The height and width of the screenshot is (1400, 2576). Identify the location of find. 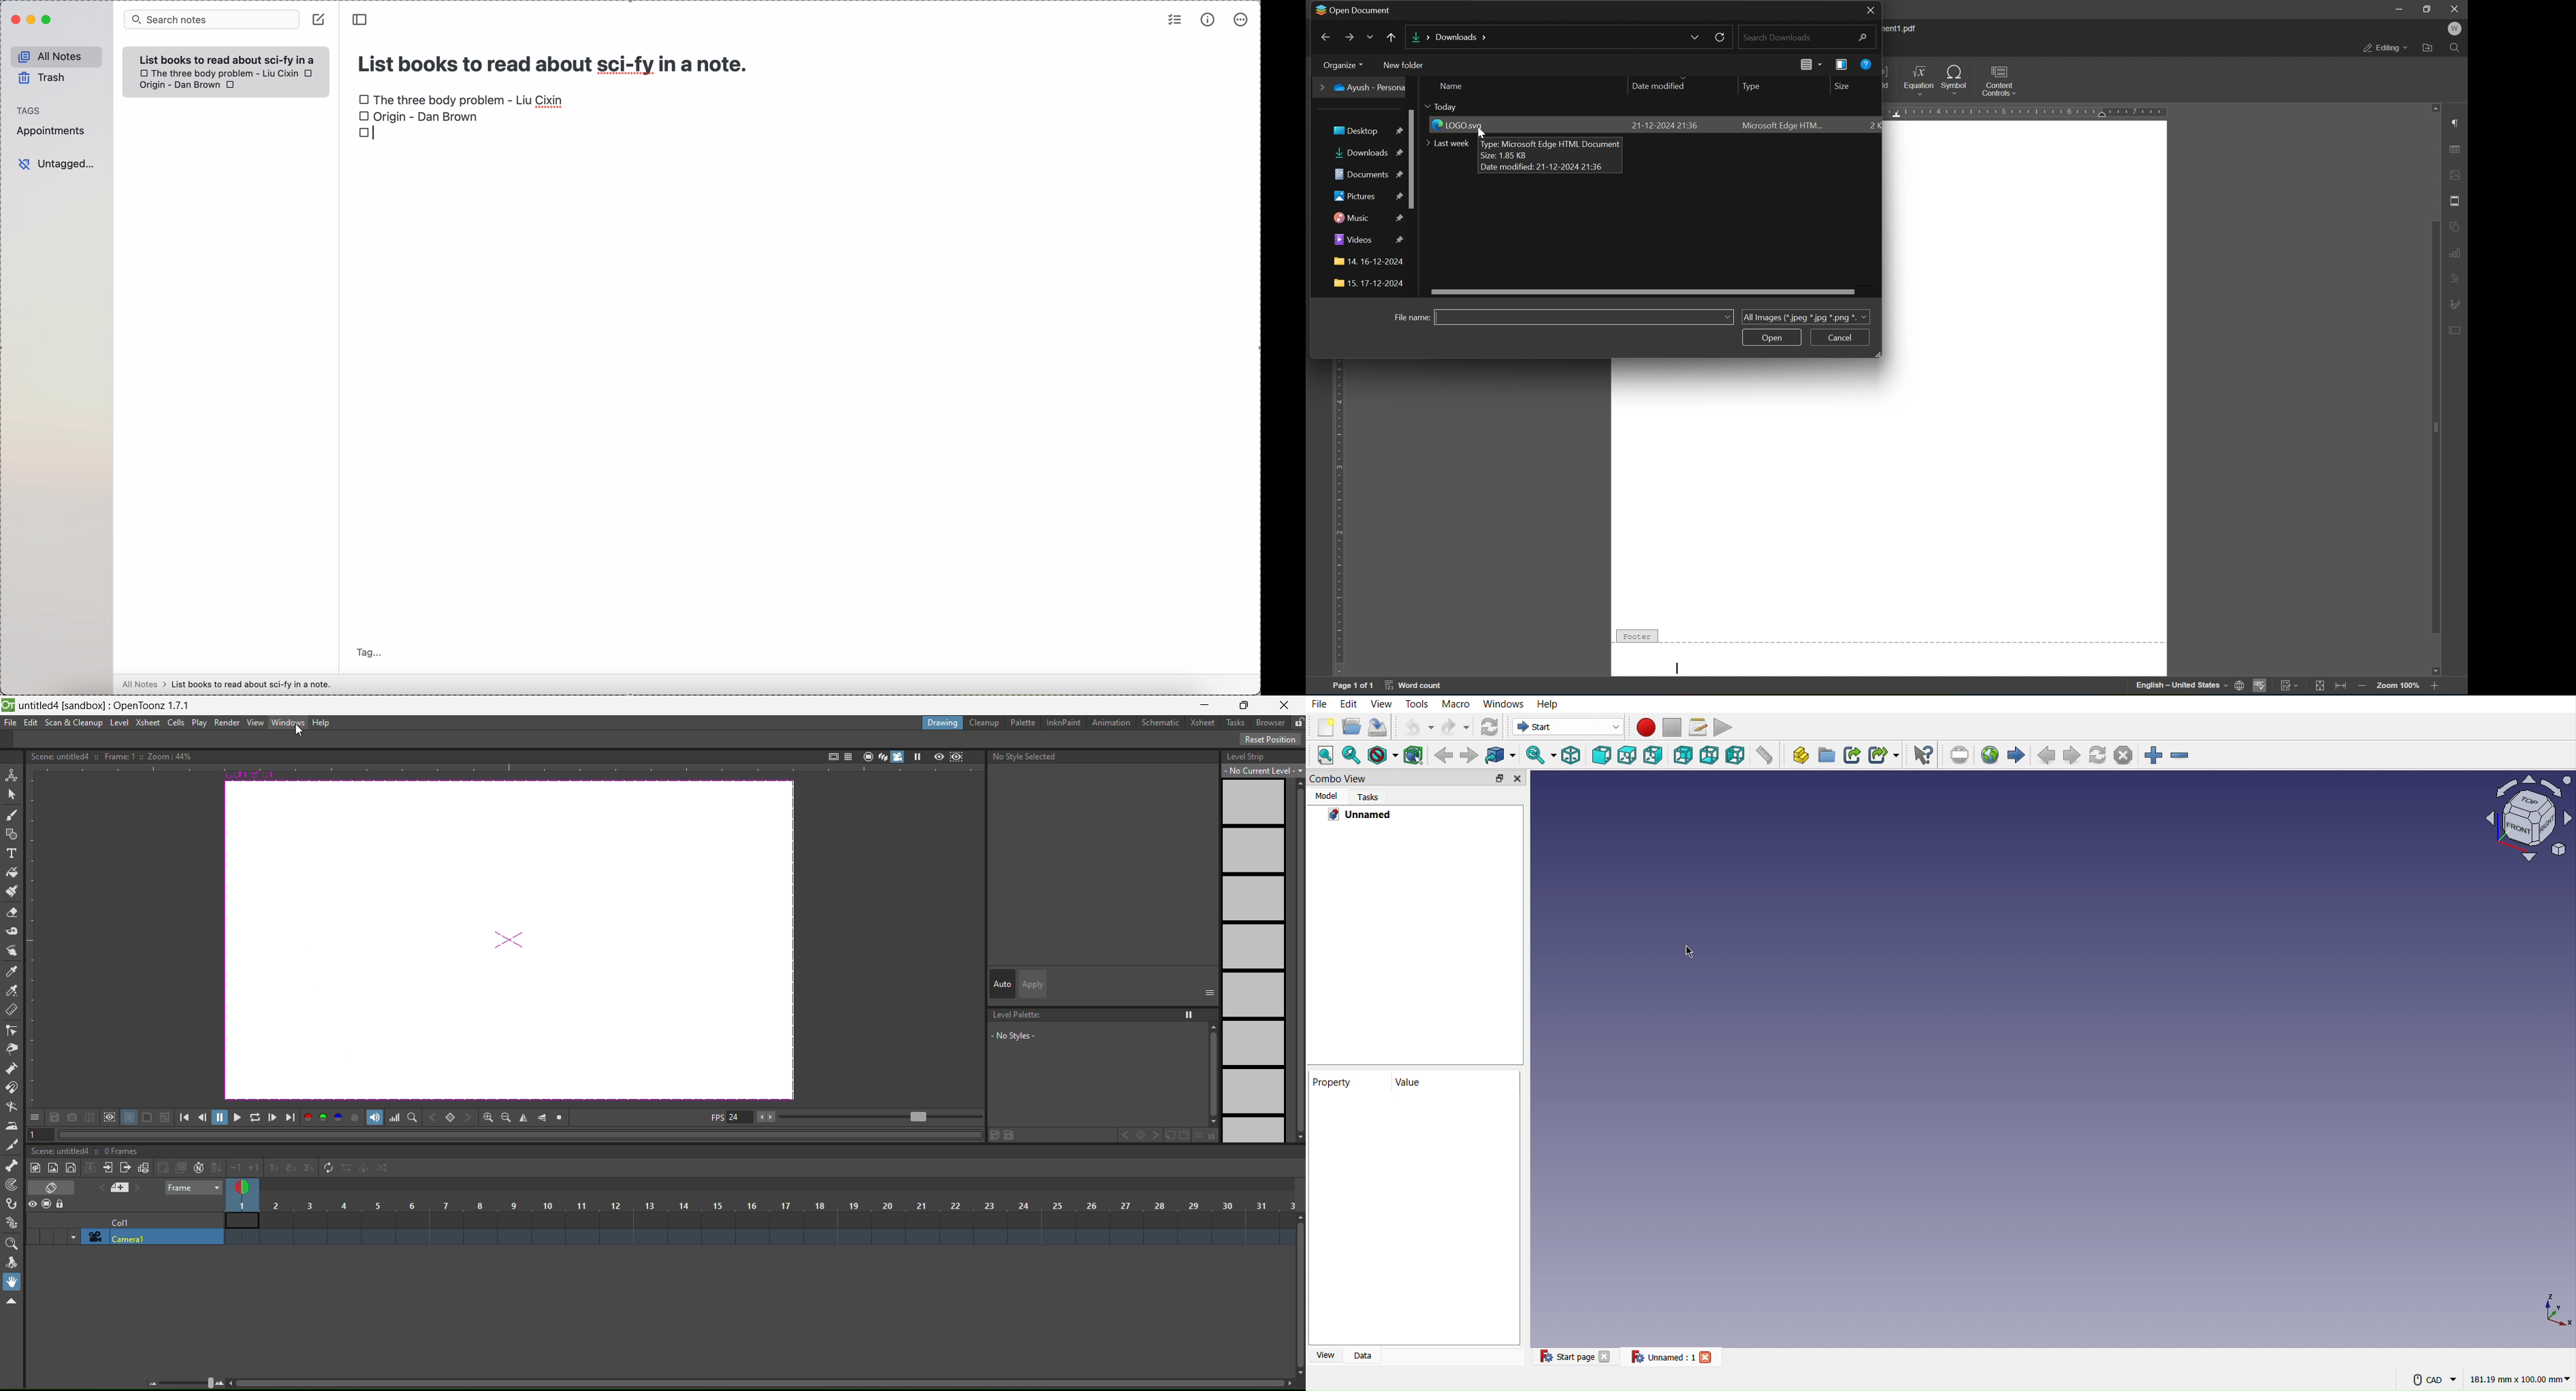
(2457, 49).